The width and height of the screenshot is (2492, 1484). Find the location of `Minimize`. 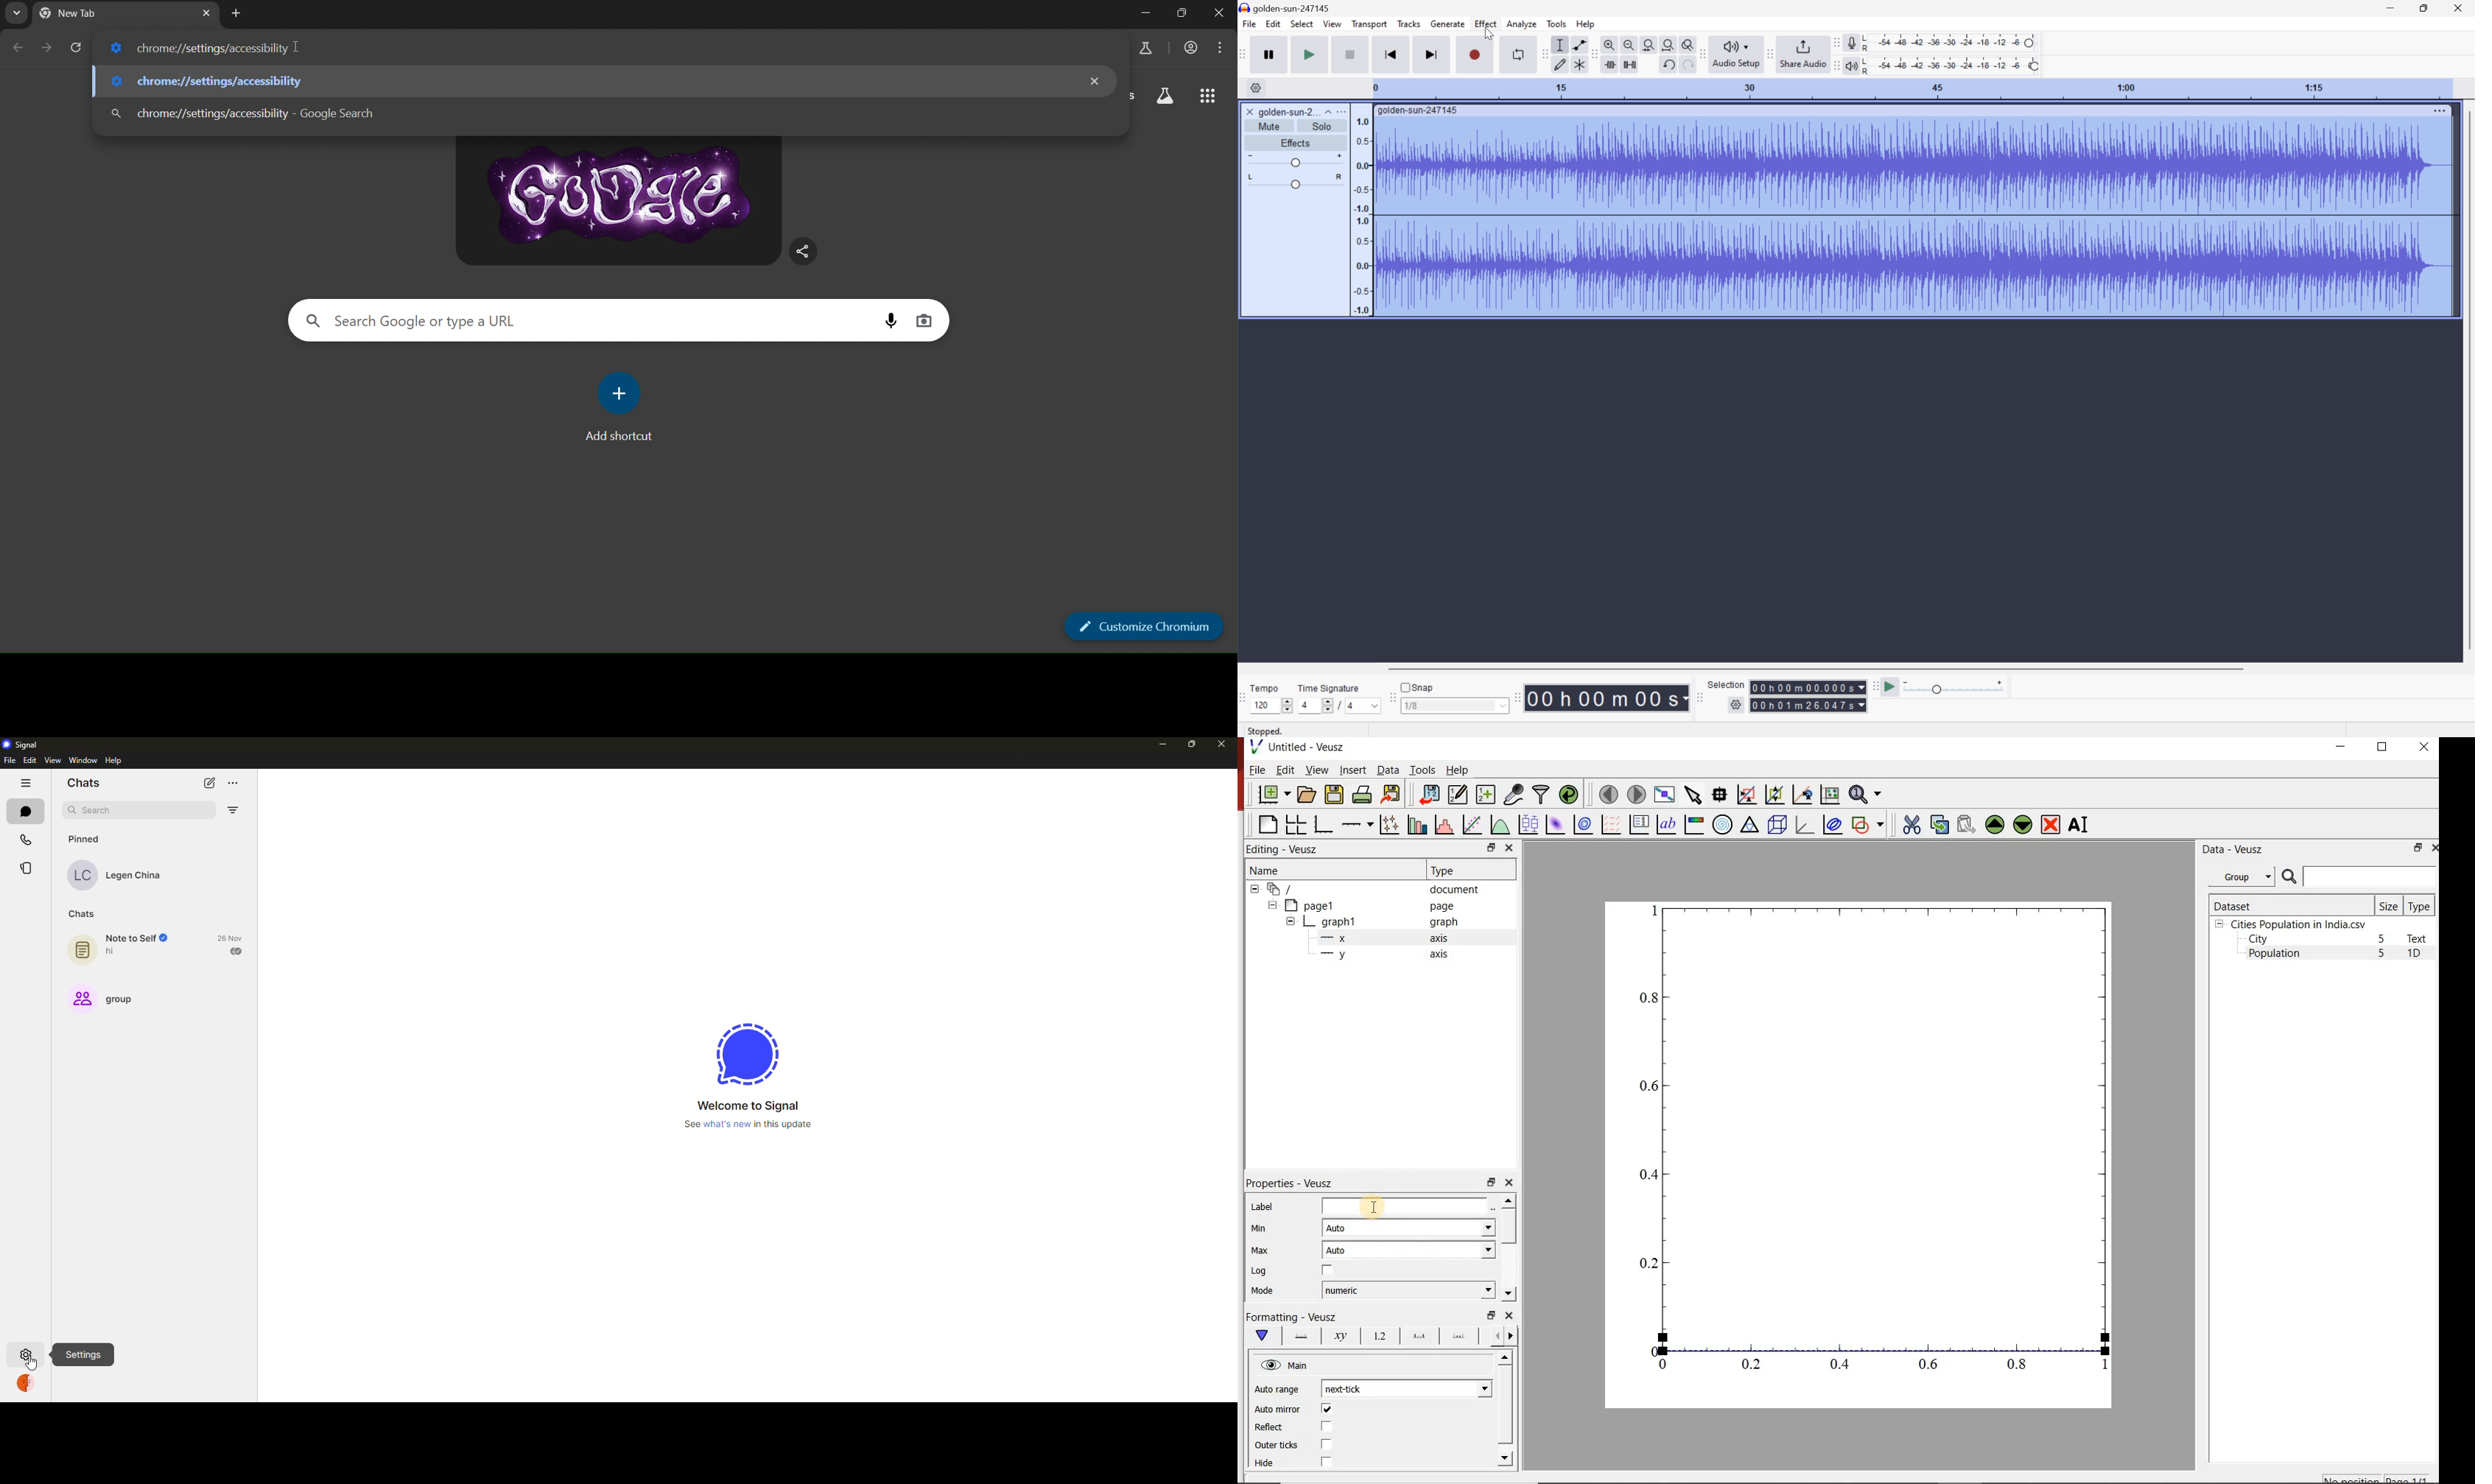

Minimize is located at coordinates (2390, 7).